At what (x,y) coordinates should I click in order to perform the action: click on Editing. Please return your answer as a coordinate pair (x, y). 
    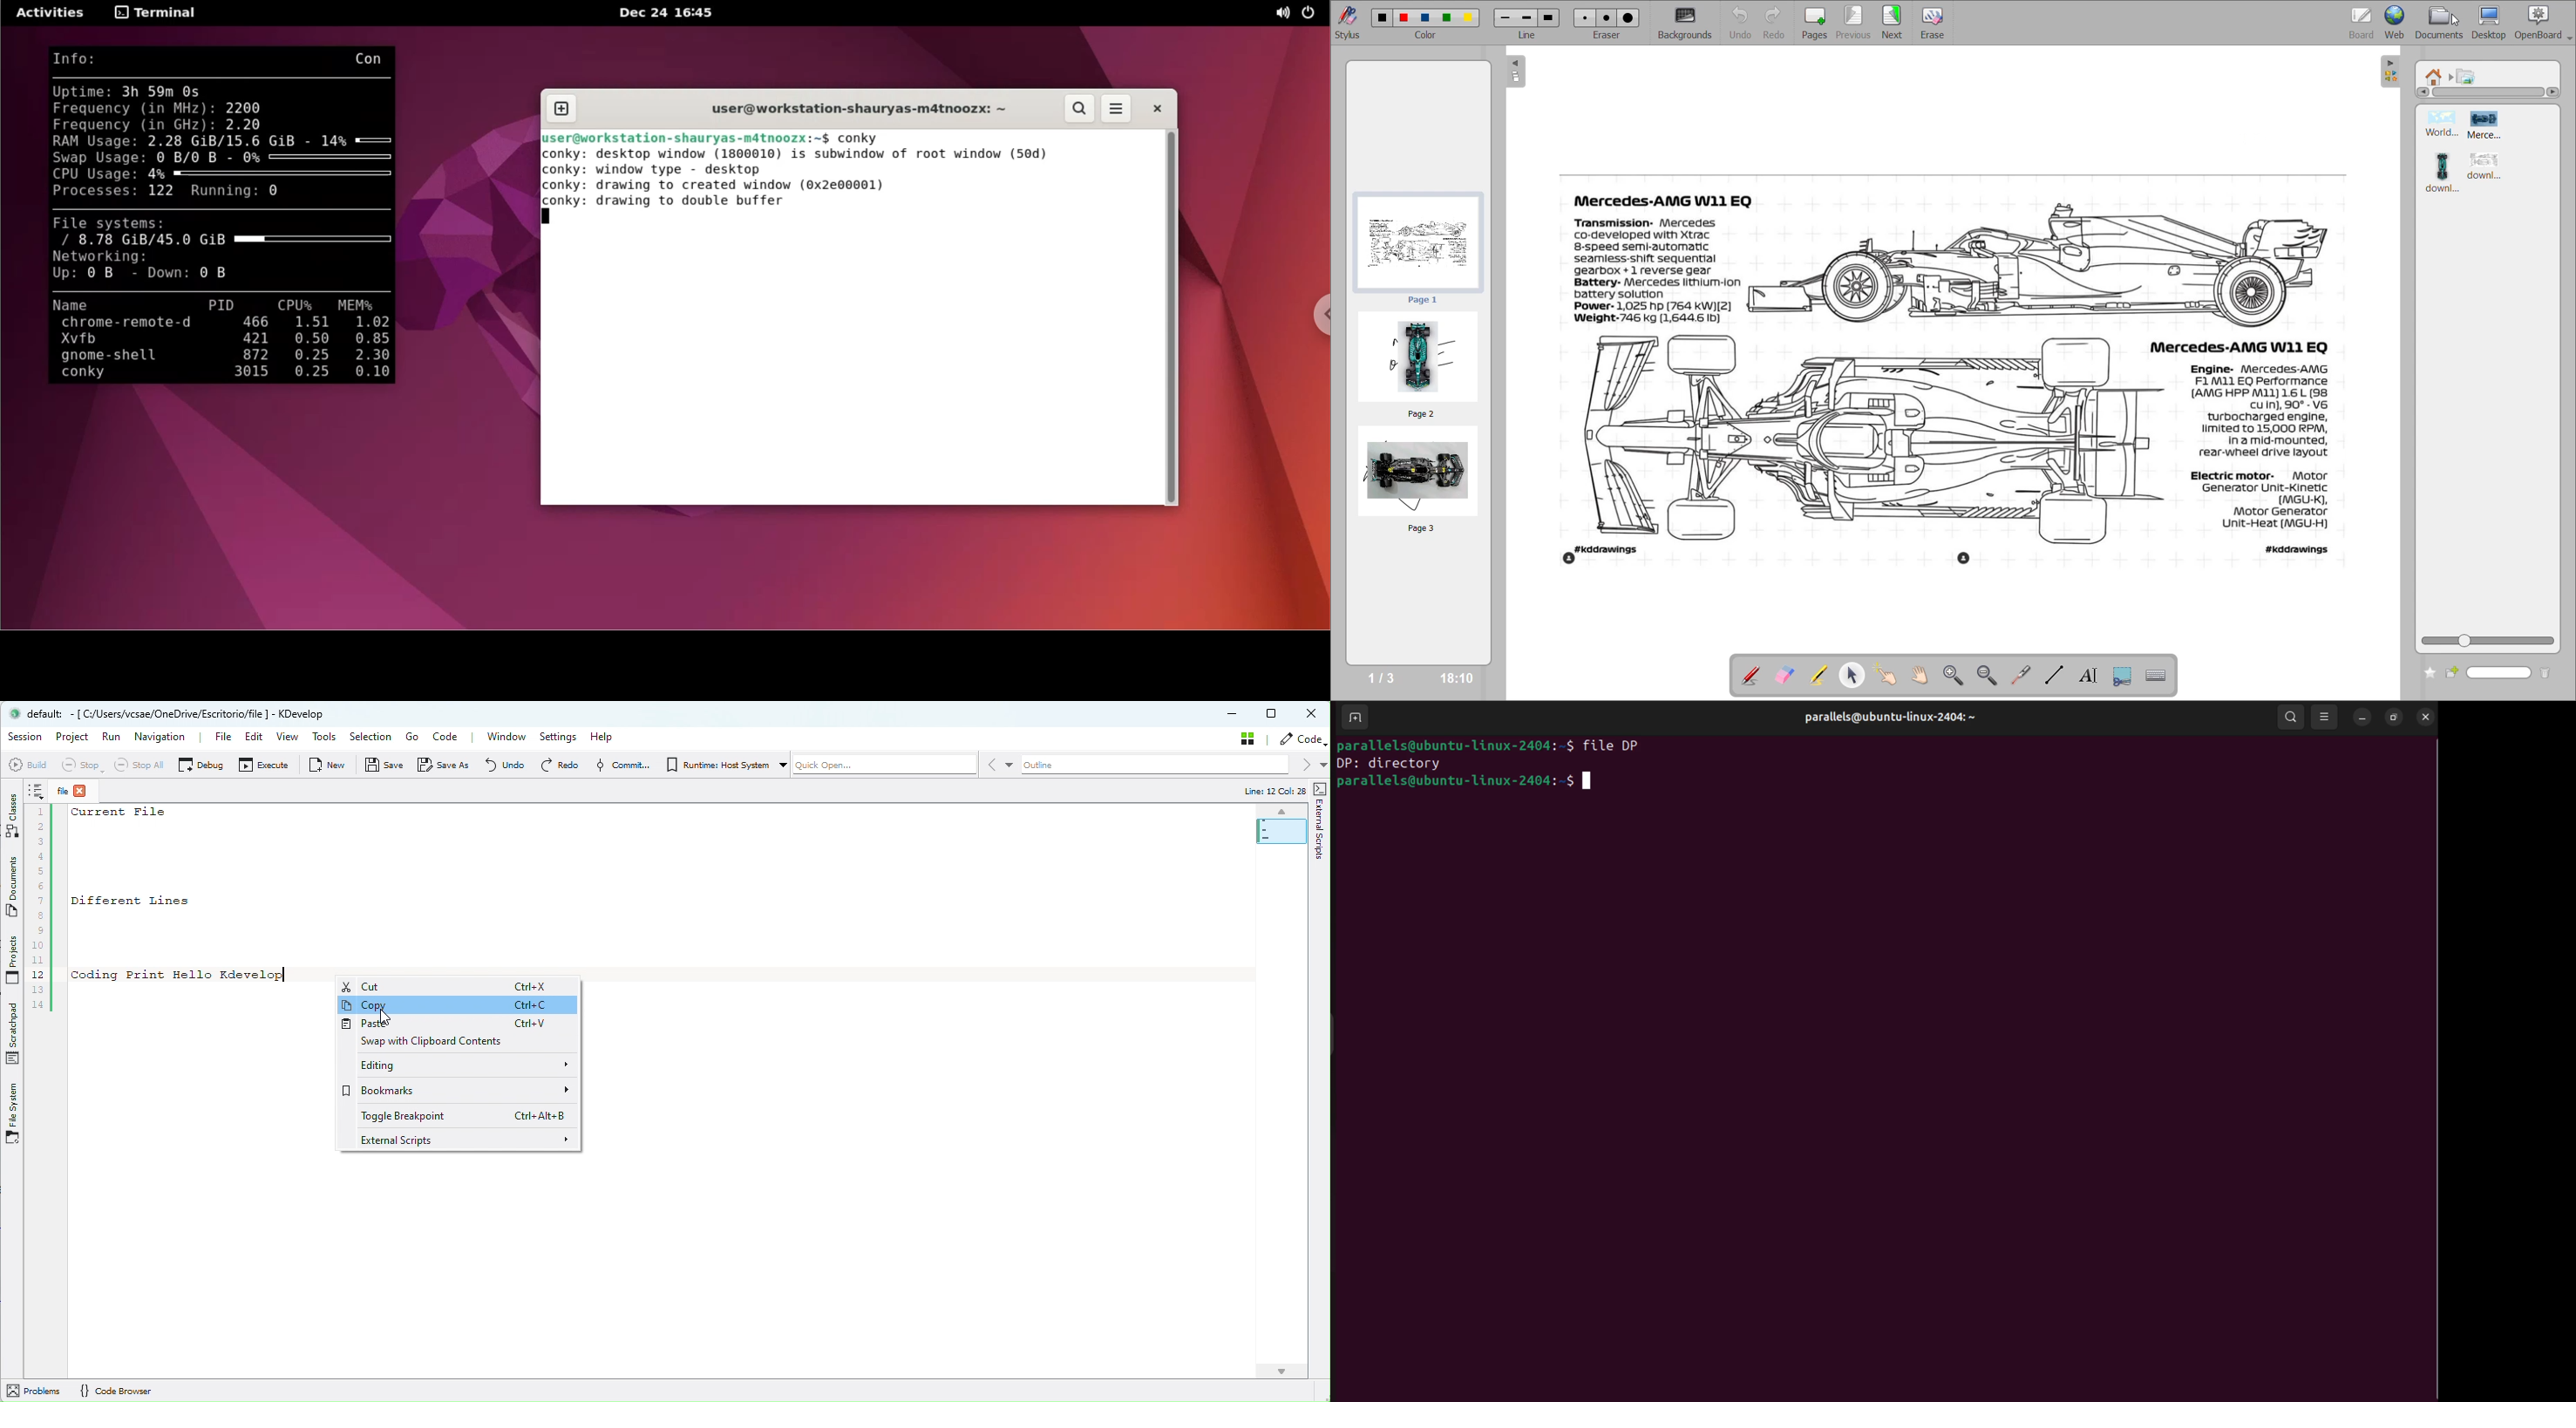
    Looking at the image, I should click on (455, 1067).